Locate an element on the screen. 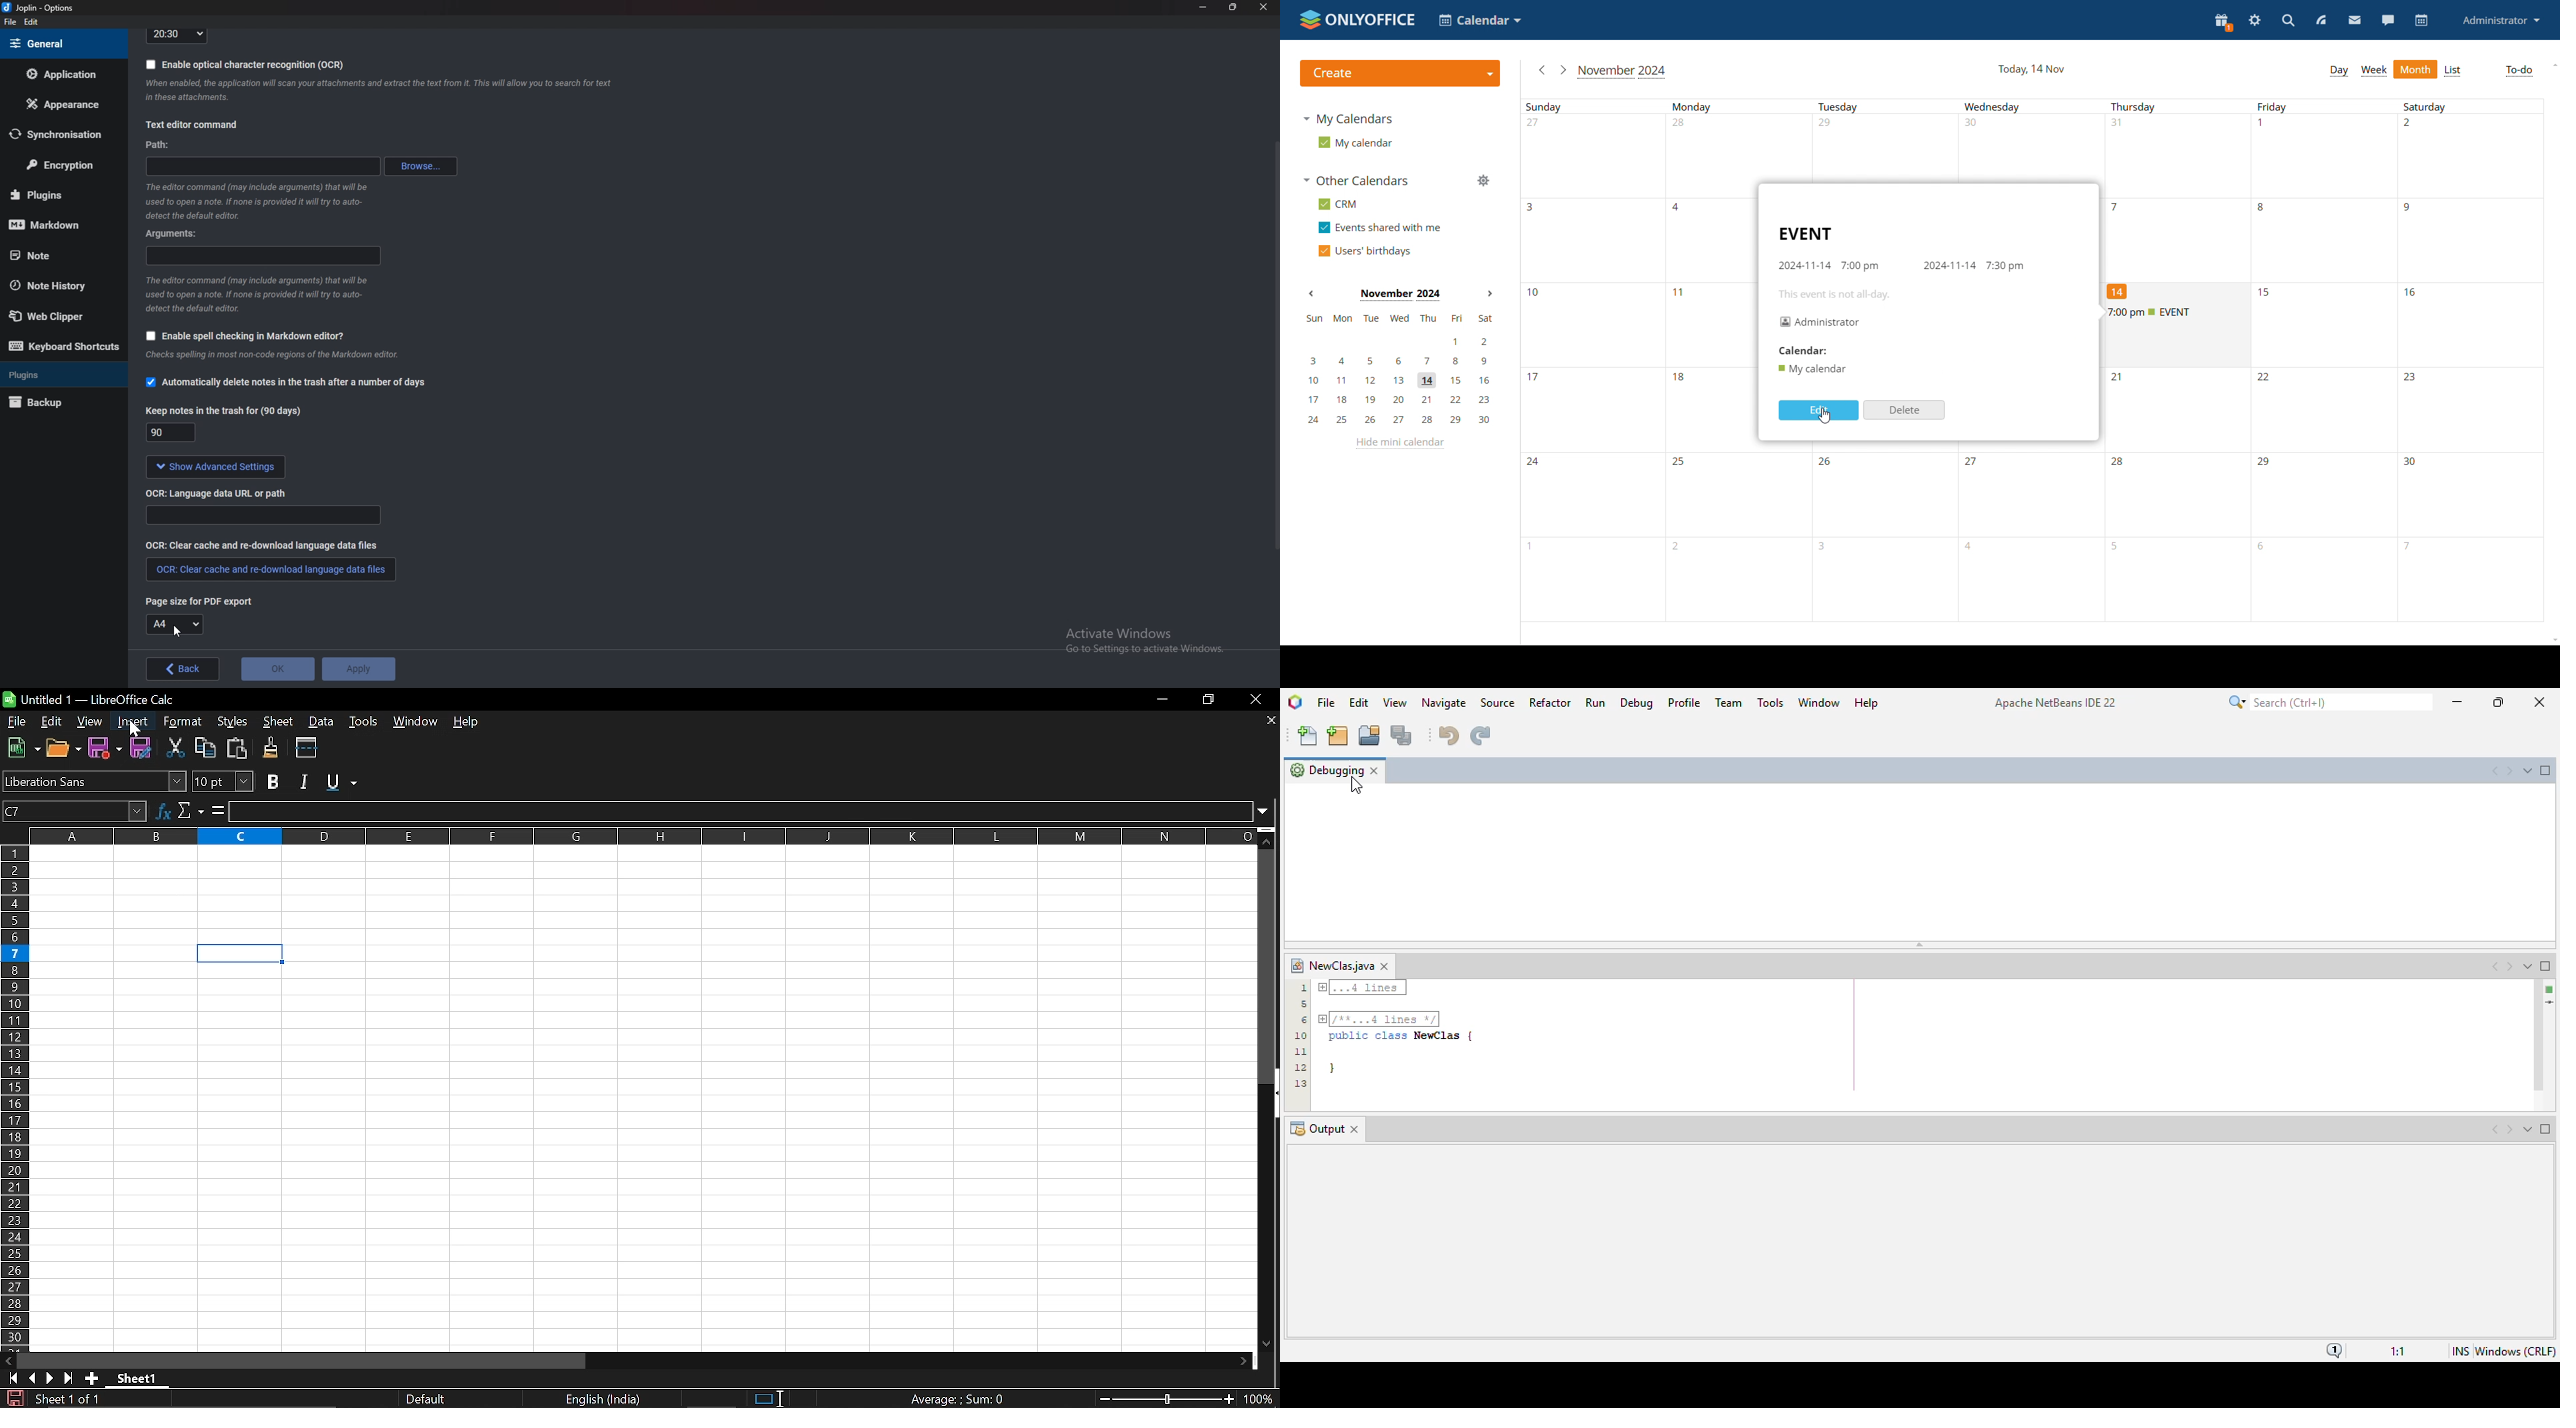  file is located at coordinates (12, 22).